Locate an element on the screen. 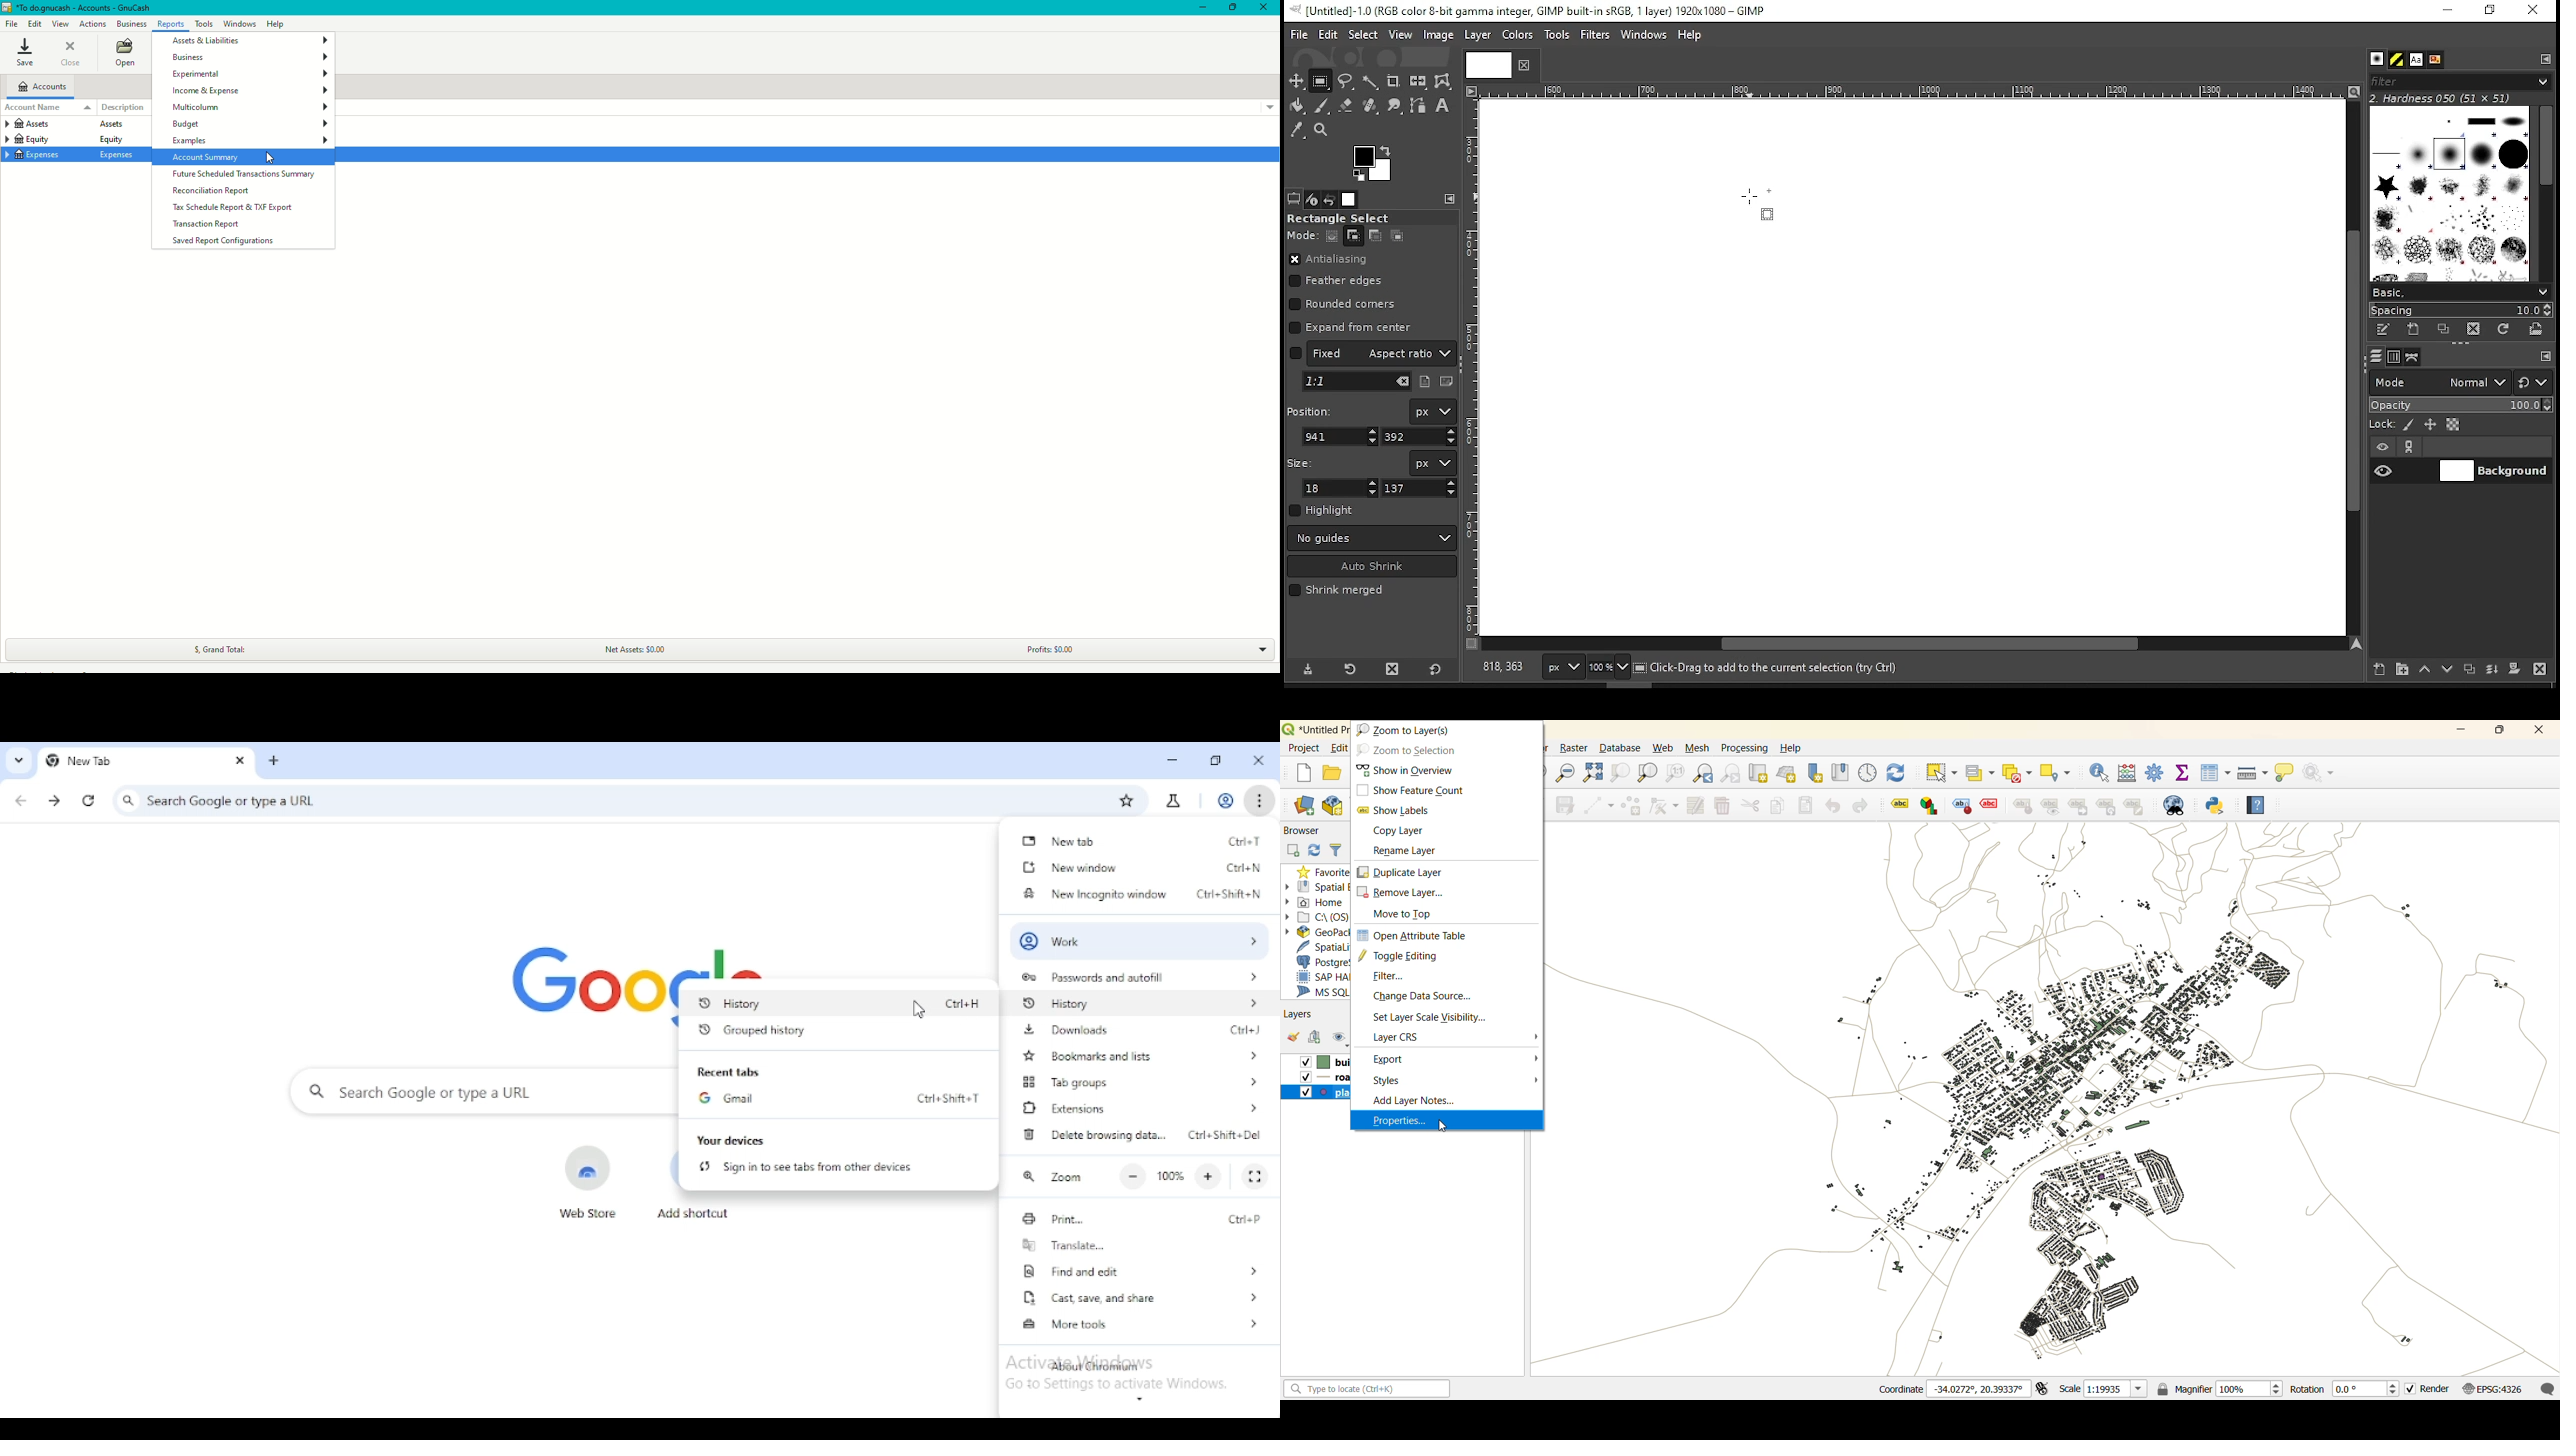 The height and width of the screenshot is (1456, 2576). size is located at coordinates (1304, 461).